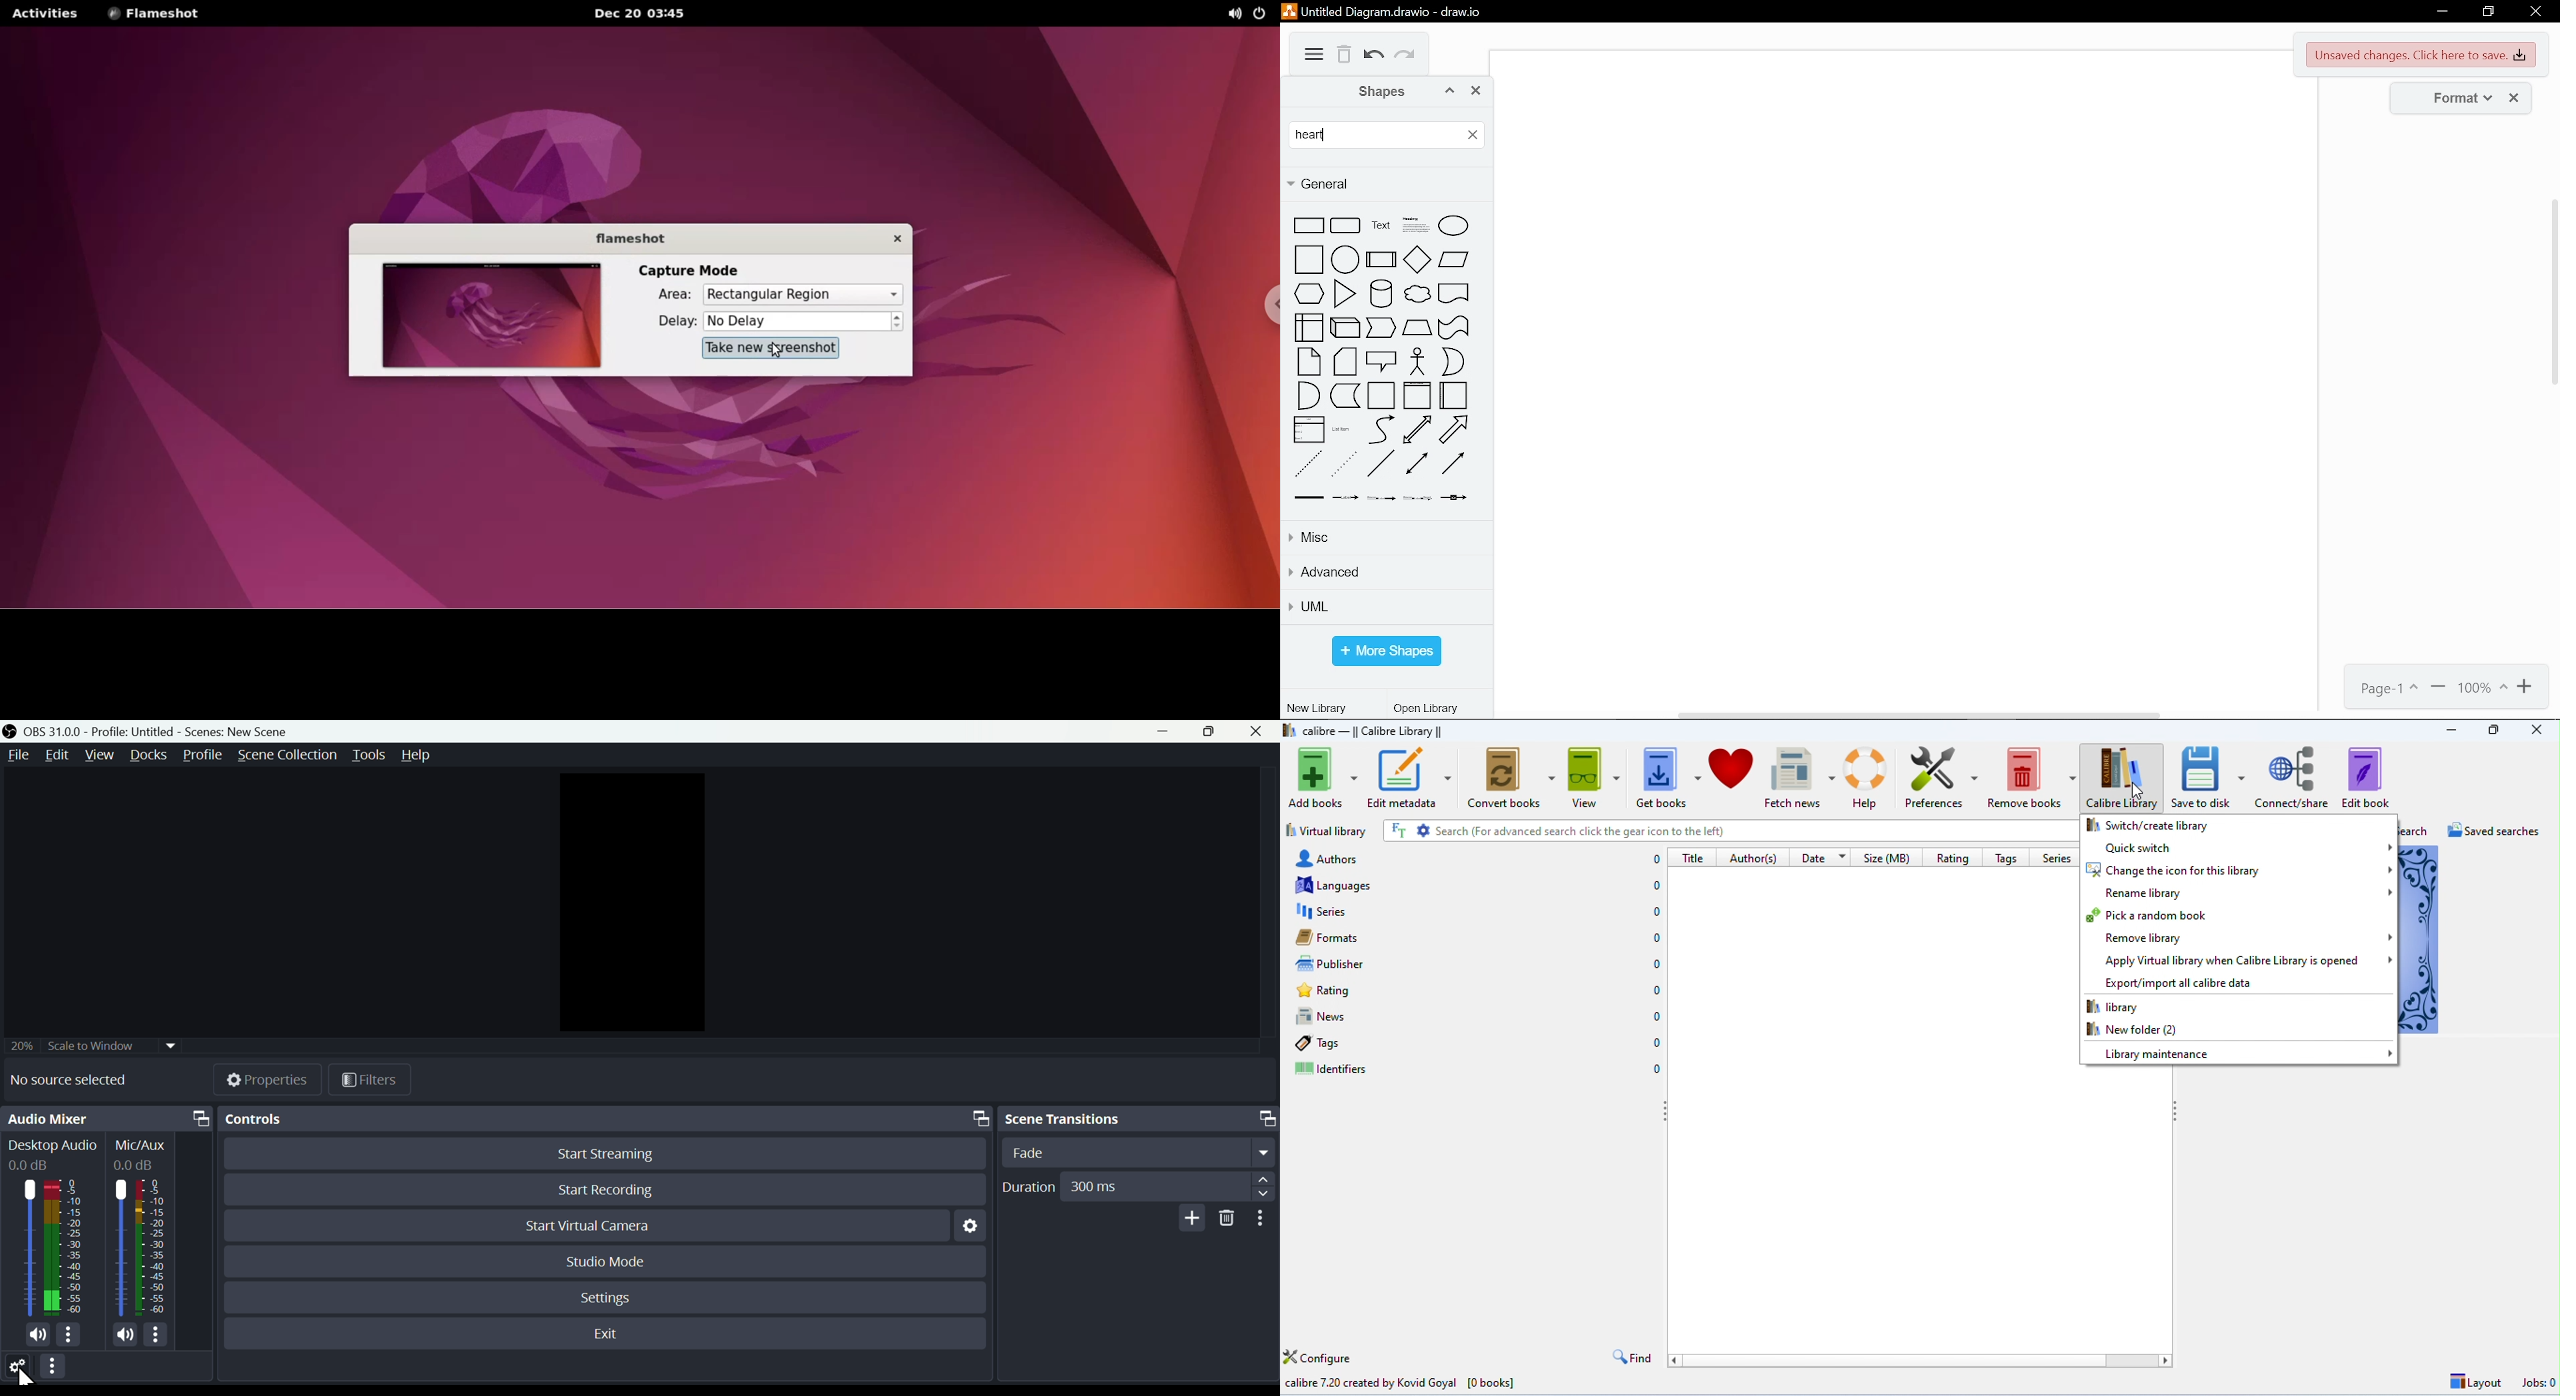 This screenshot has width=2576, height=1400. I want to click on OBS Studio Desktop icon, so click(10, 731).